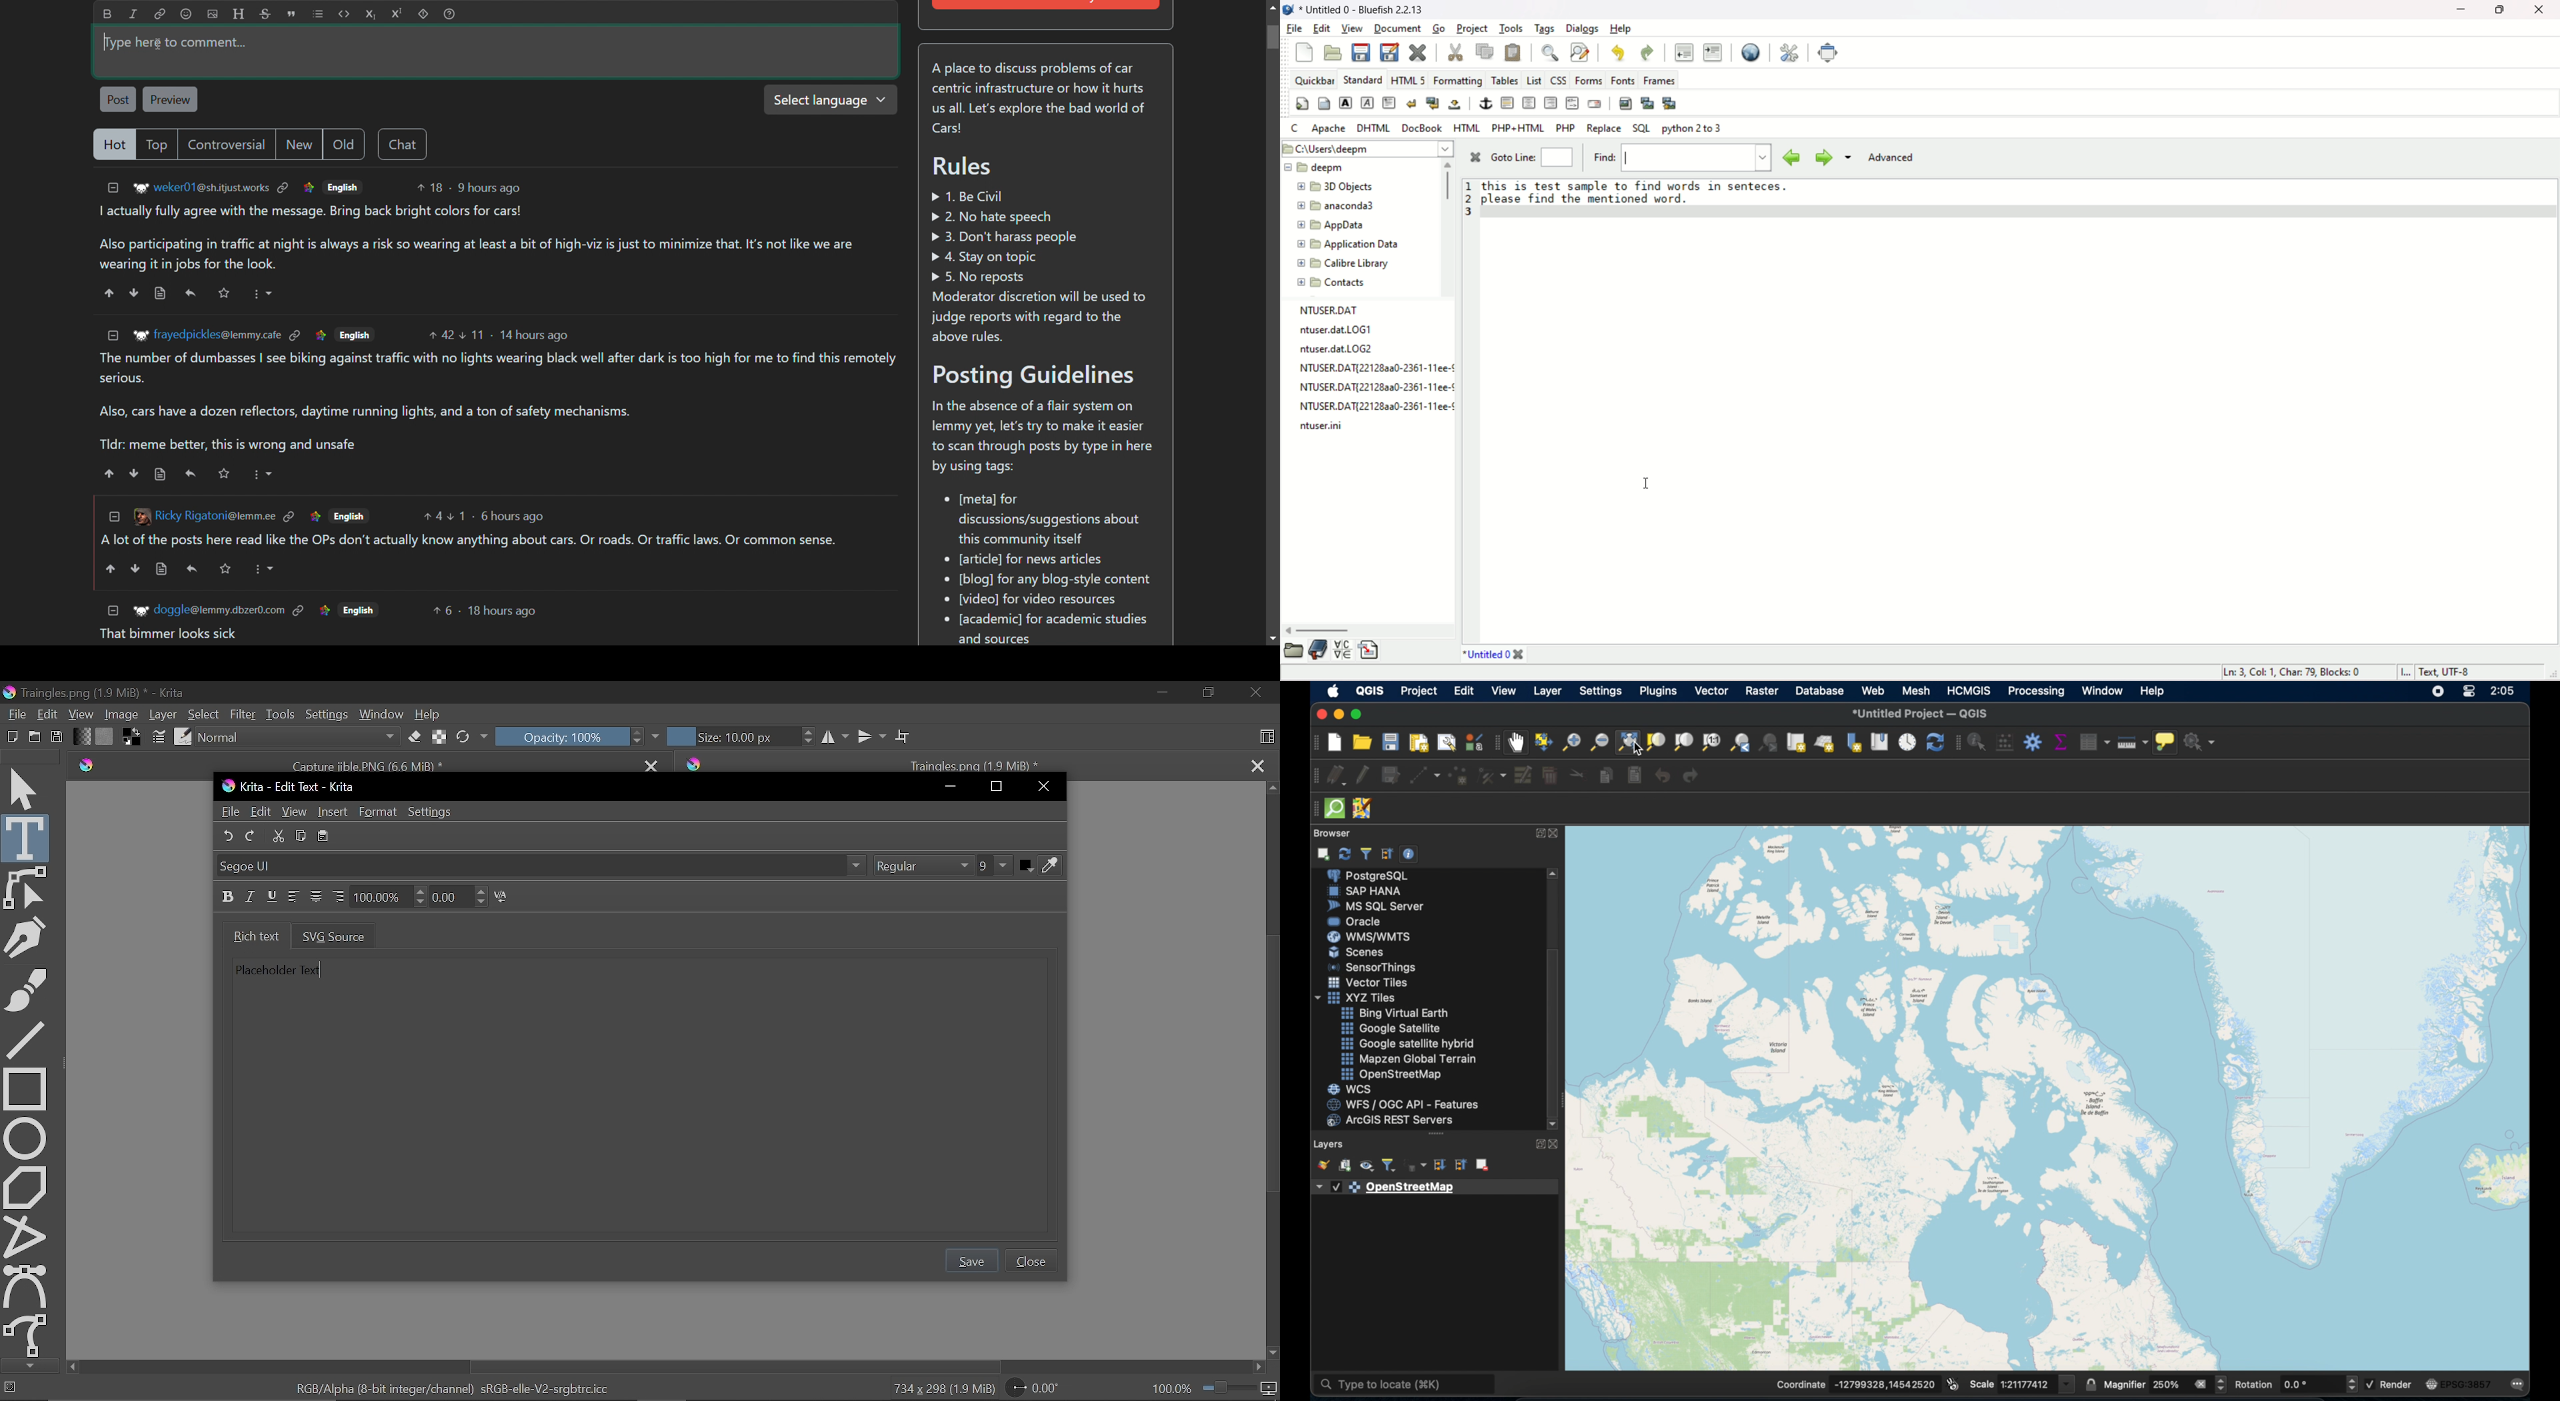 The width and height of the screenshot is (2576, 1428). What do you see at coordinates (1669, 103) in the screenshot?
I see `multi thumbnail` at bounding box center [1669, 103].